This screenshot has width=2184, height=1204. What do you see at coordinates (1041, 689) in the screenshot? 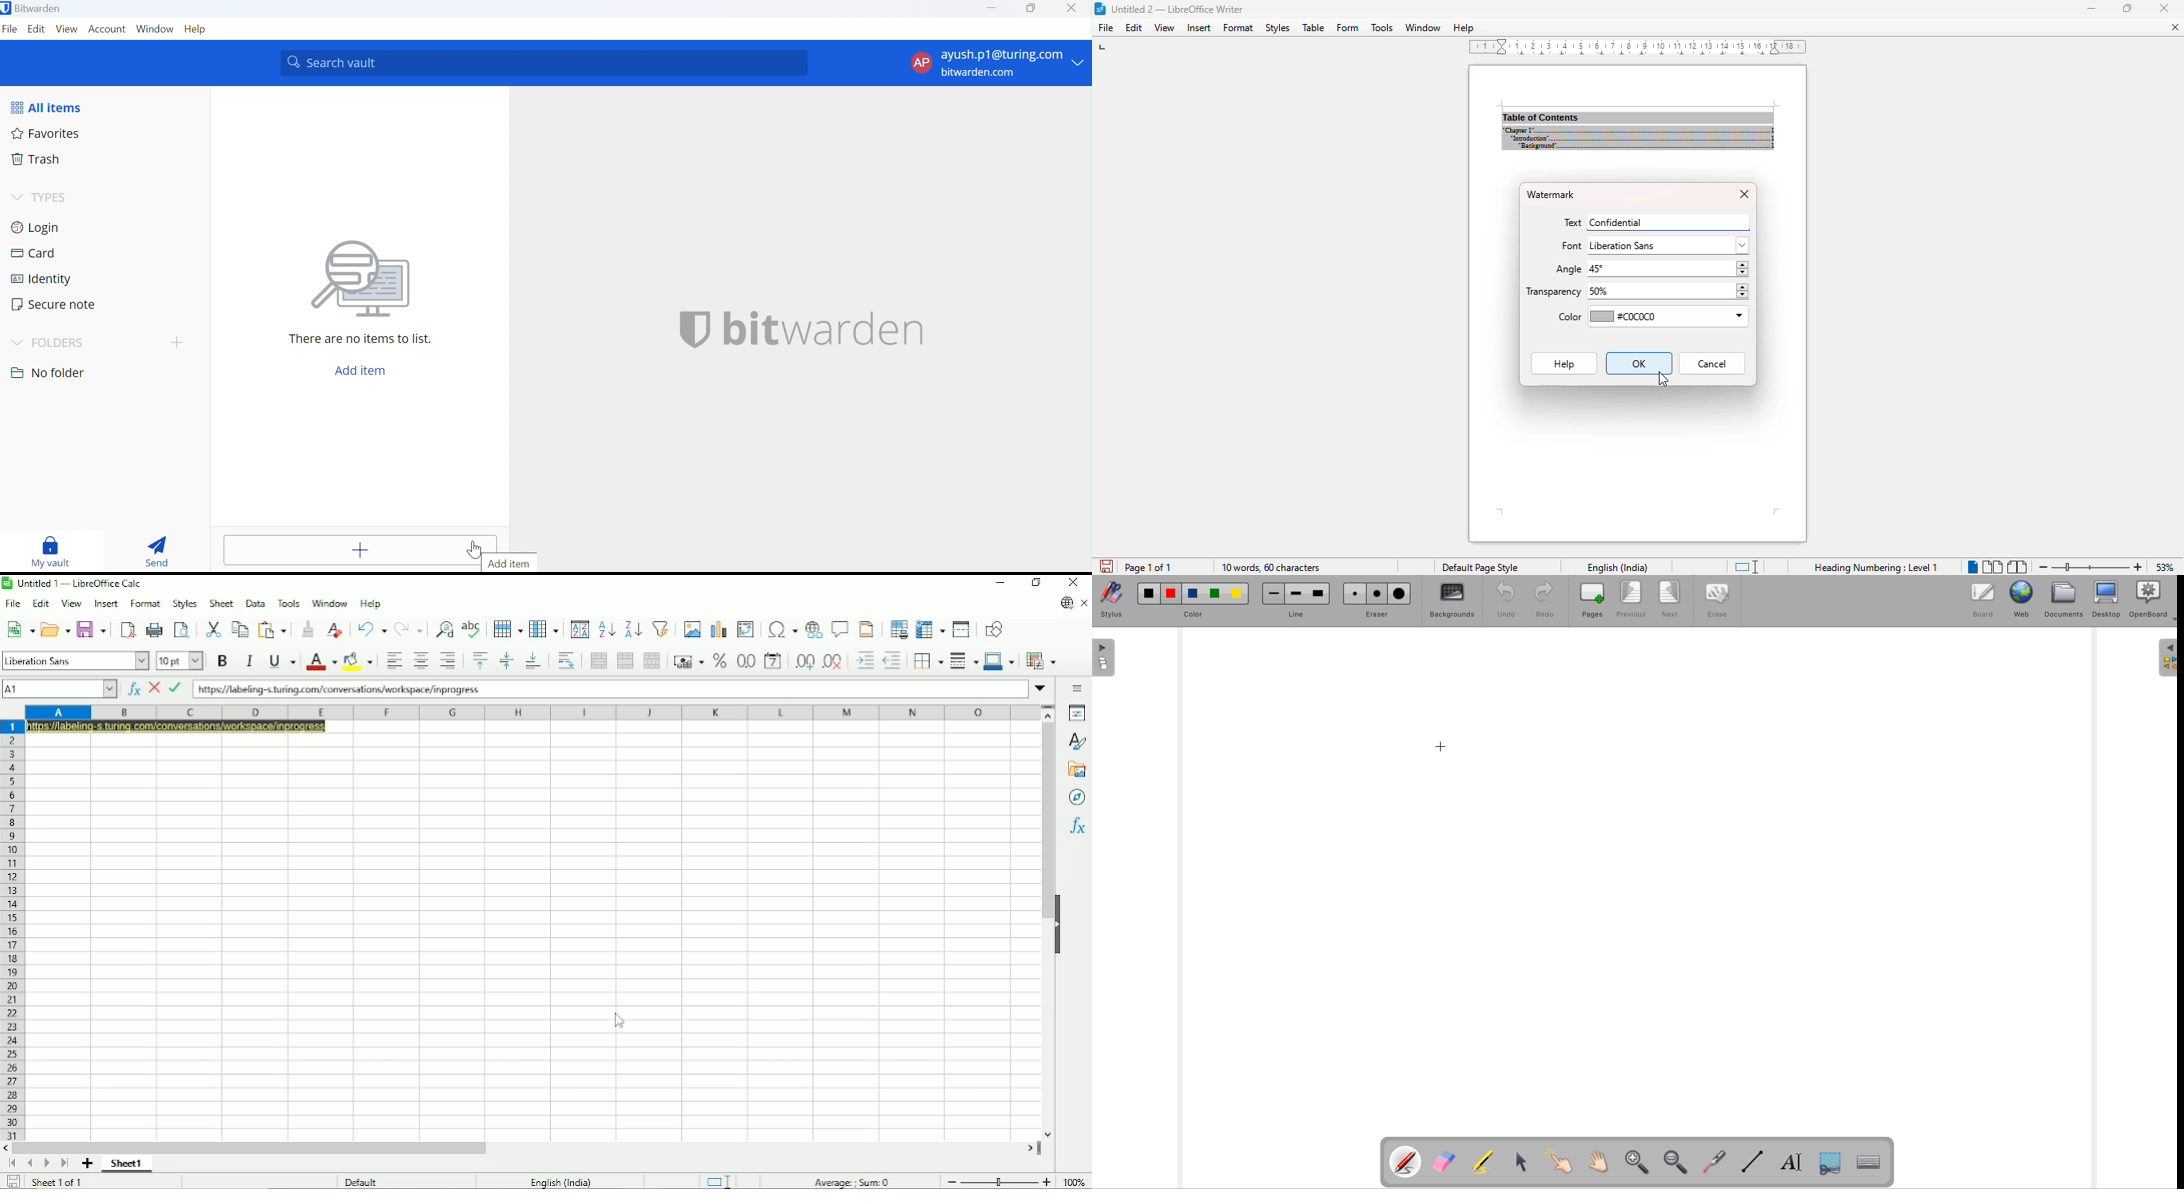
I see `Expand formula bar` at bounding box center [1041, 689].